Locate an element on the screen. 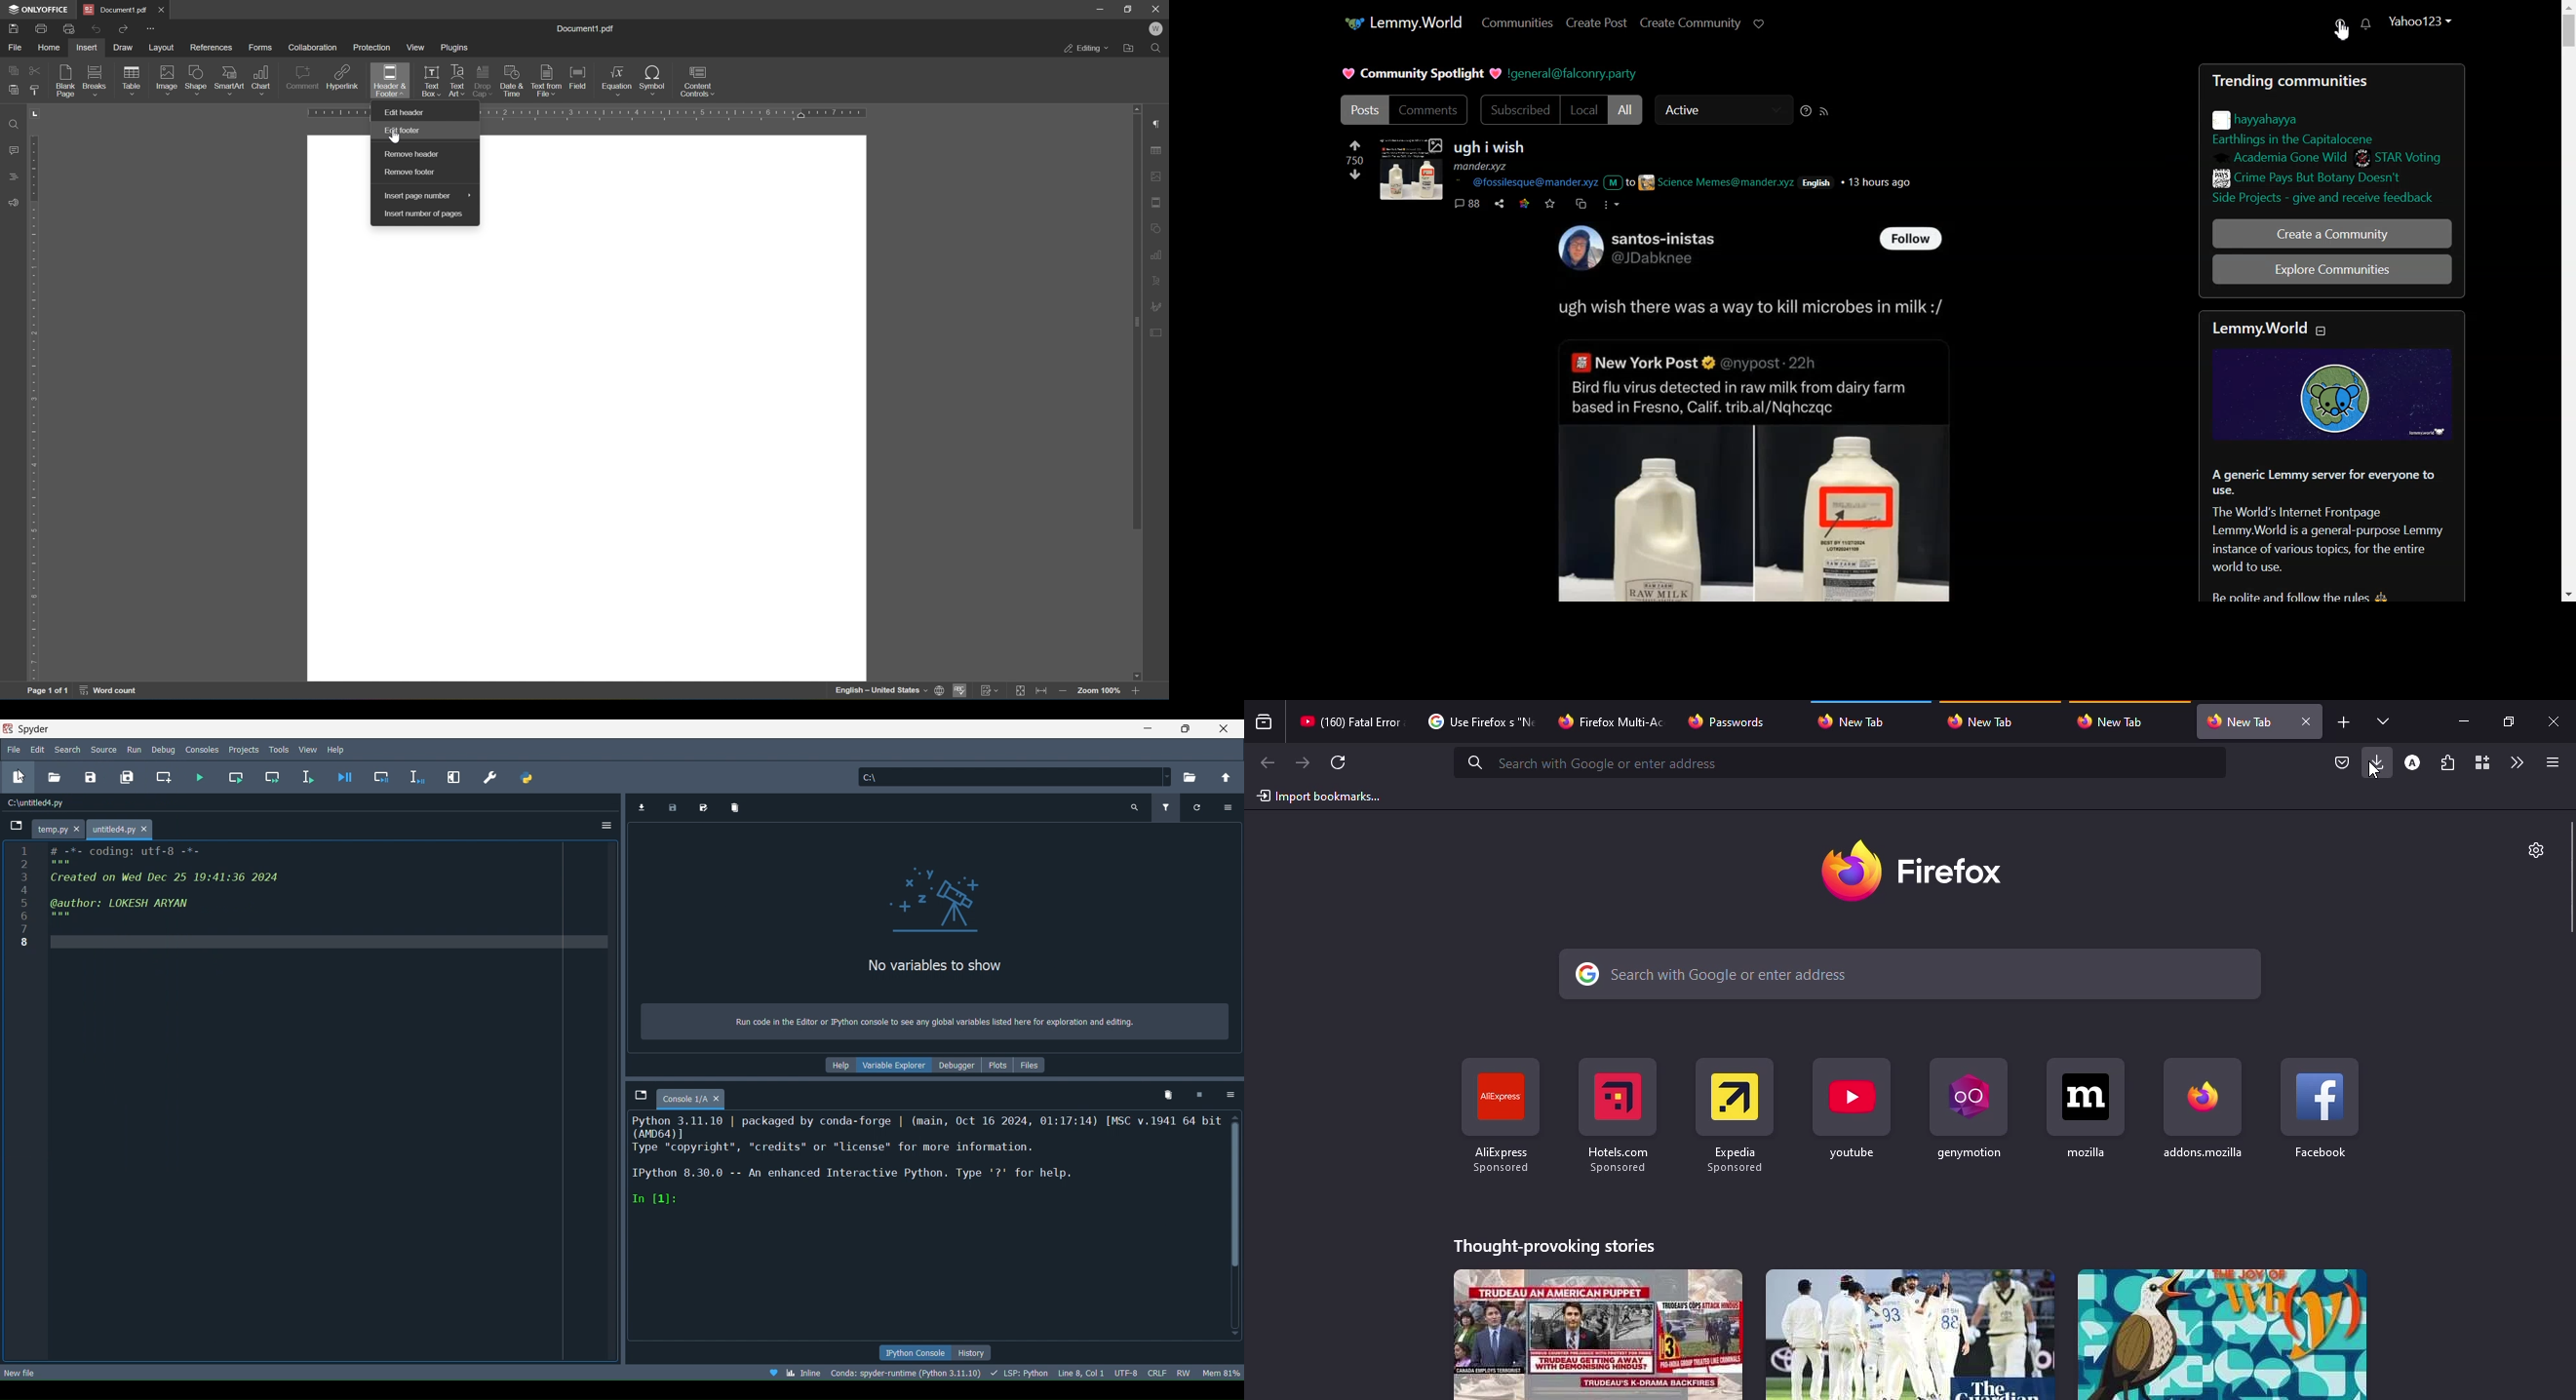 The image size is (2576, 1400). stories is located at coordinates (1599, 1334).